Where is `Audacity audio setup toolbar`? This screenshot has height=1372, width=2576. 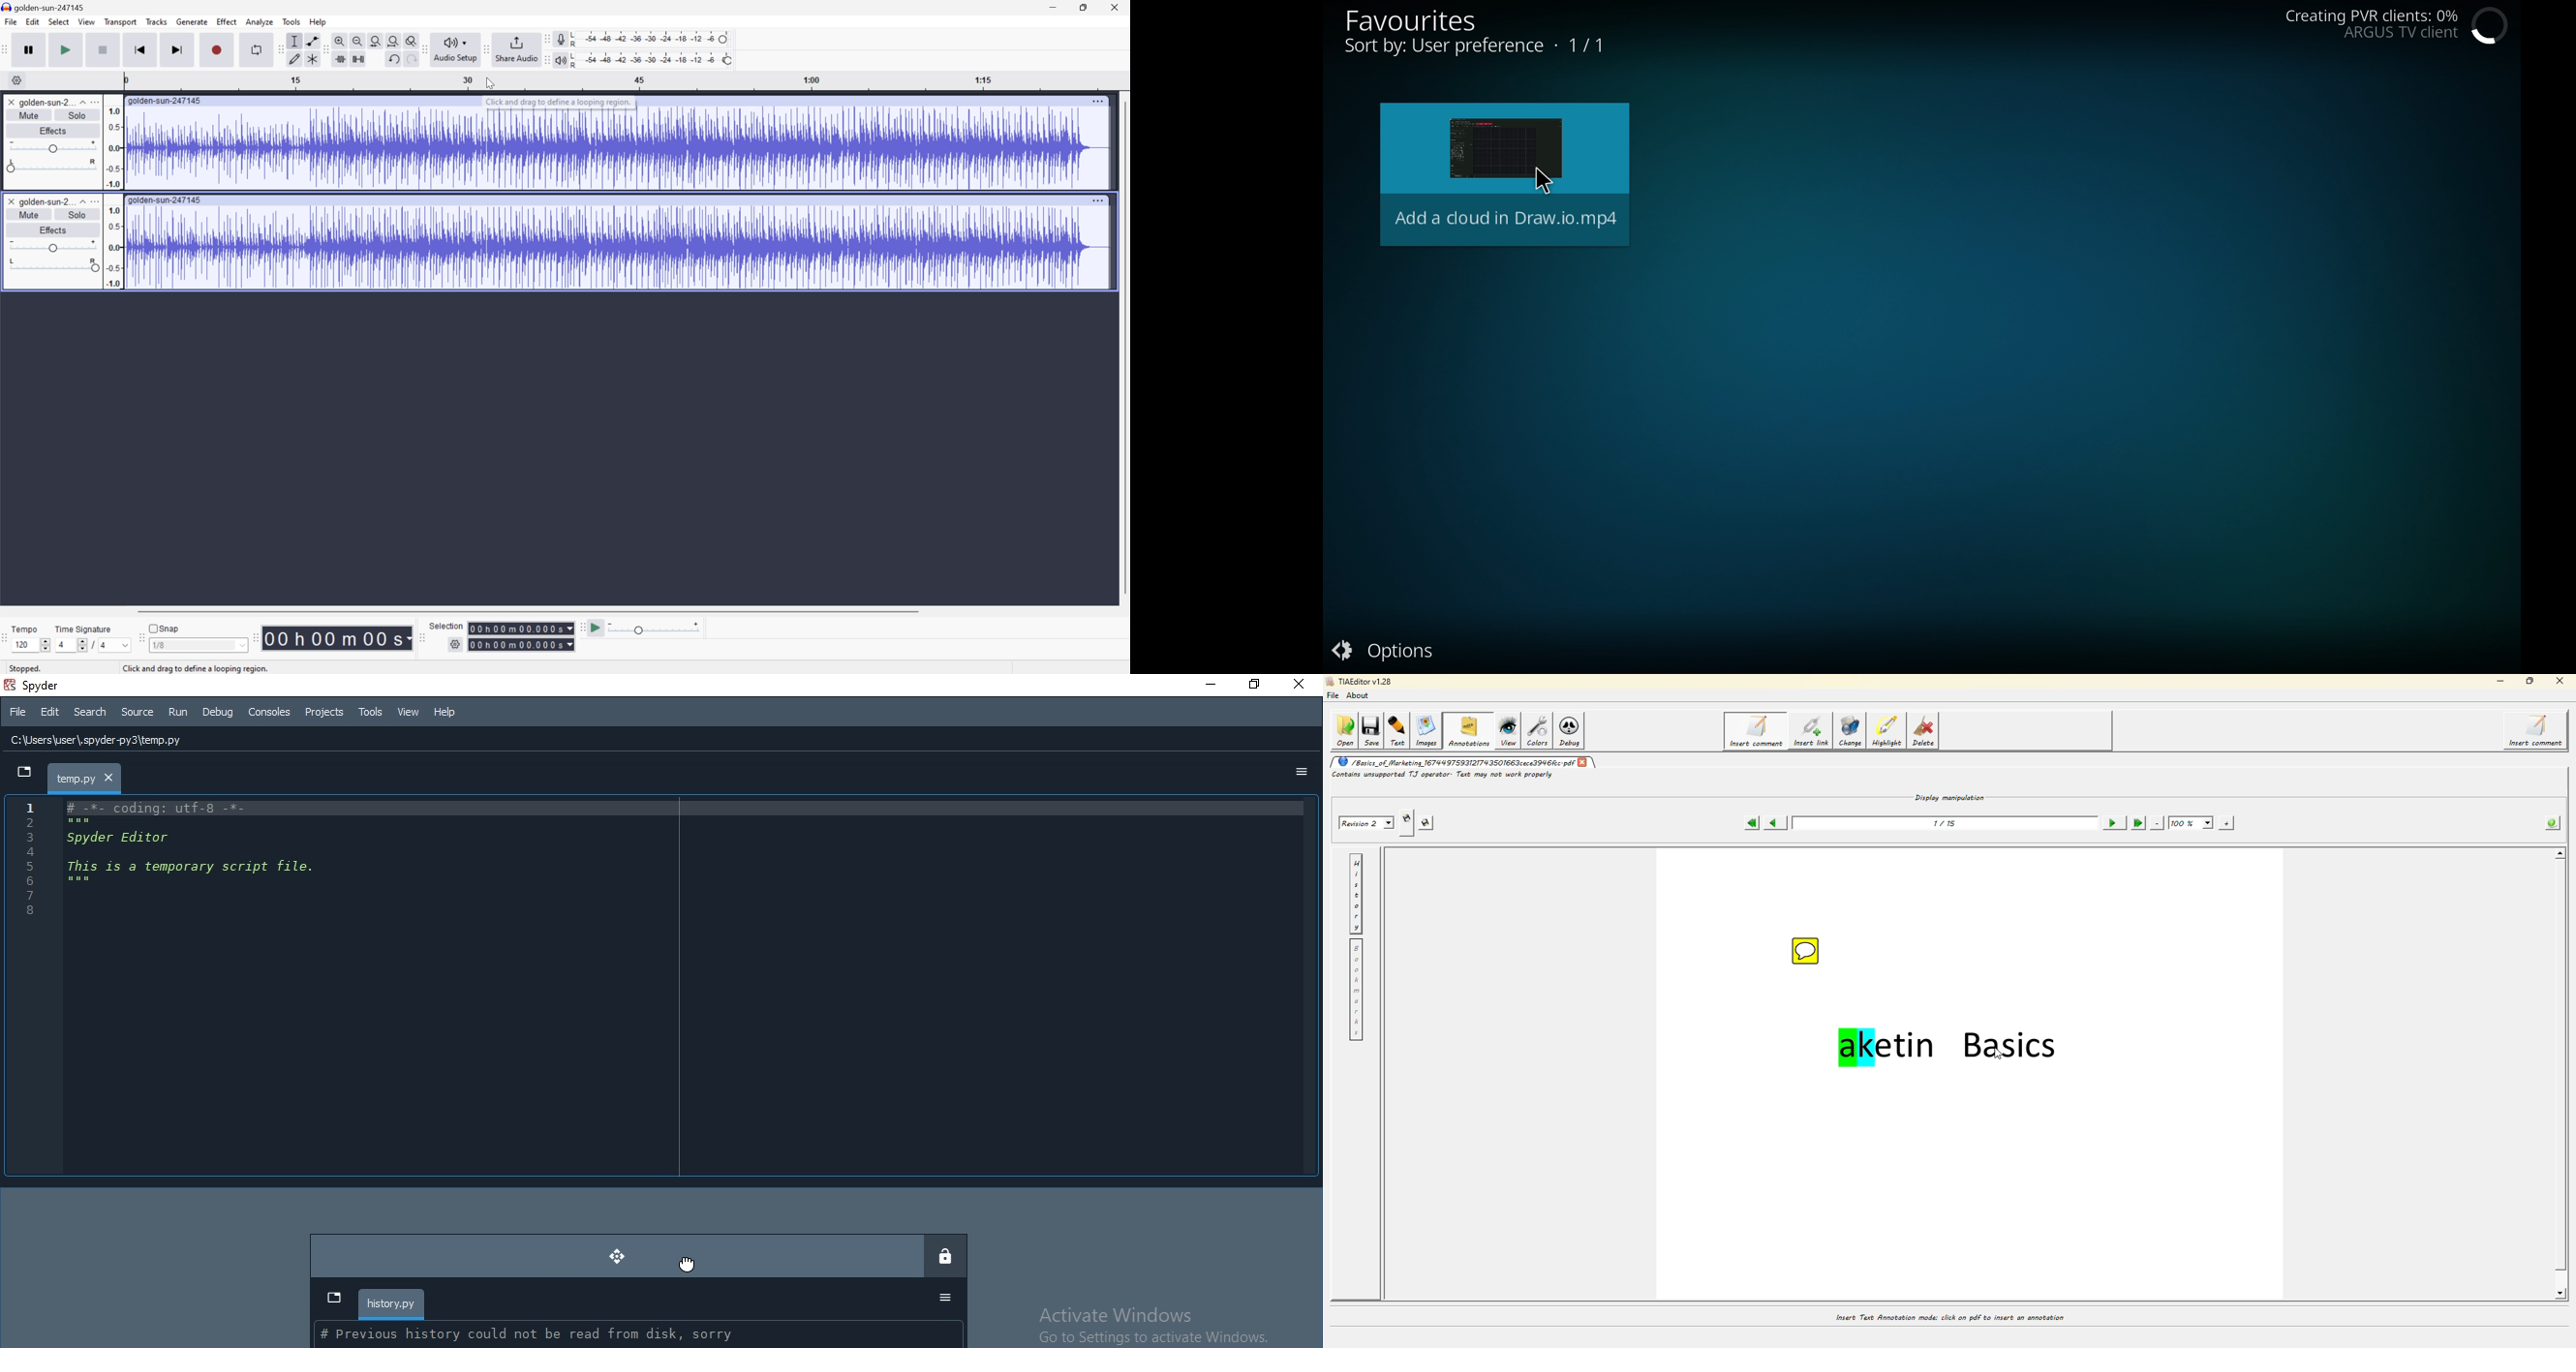
Audacity audio setup toolbar is located at coordinates (454, 48).